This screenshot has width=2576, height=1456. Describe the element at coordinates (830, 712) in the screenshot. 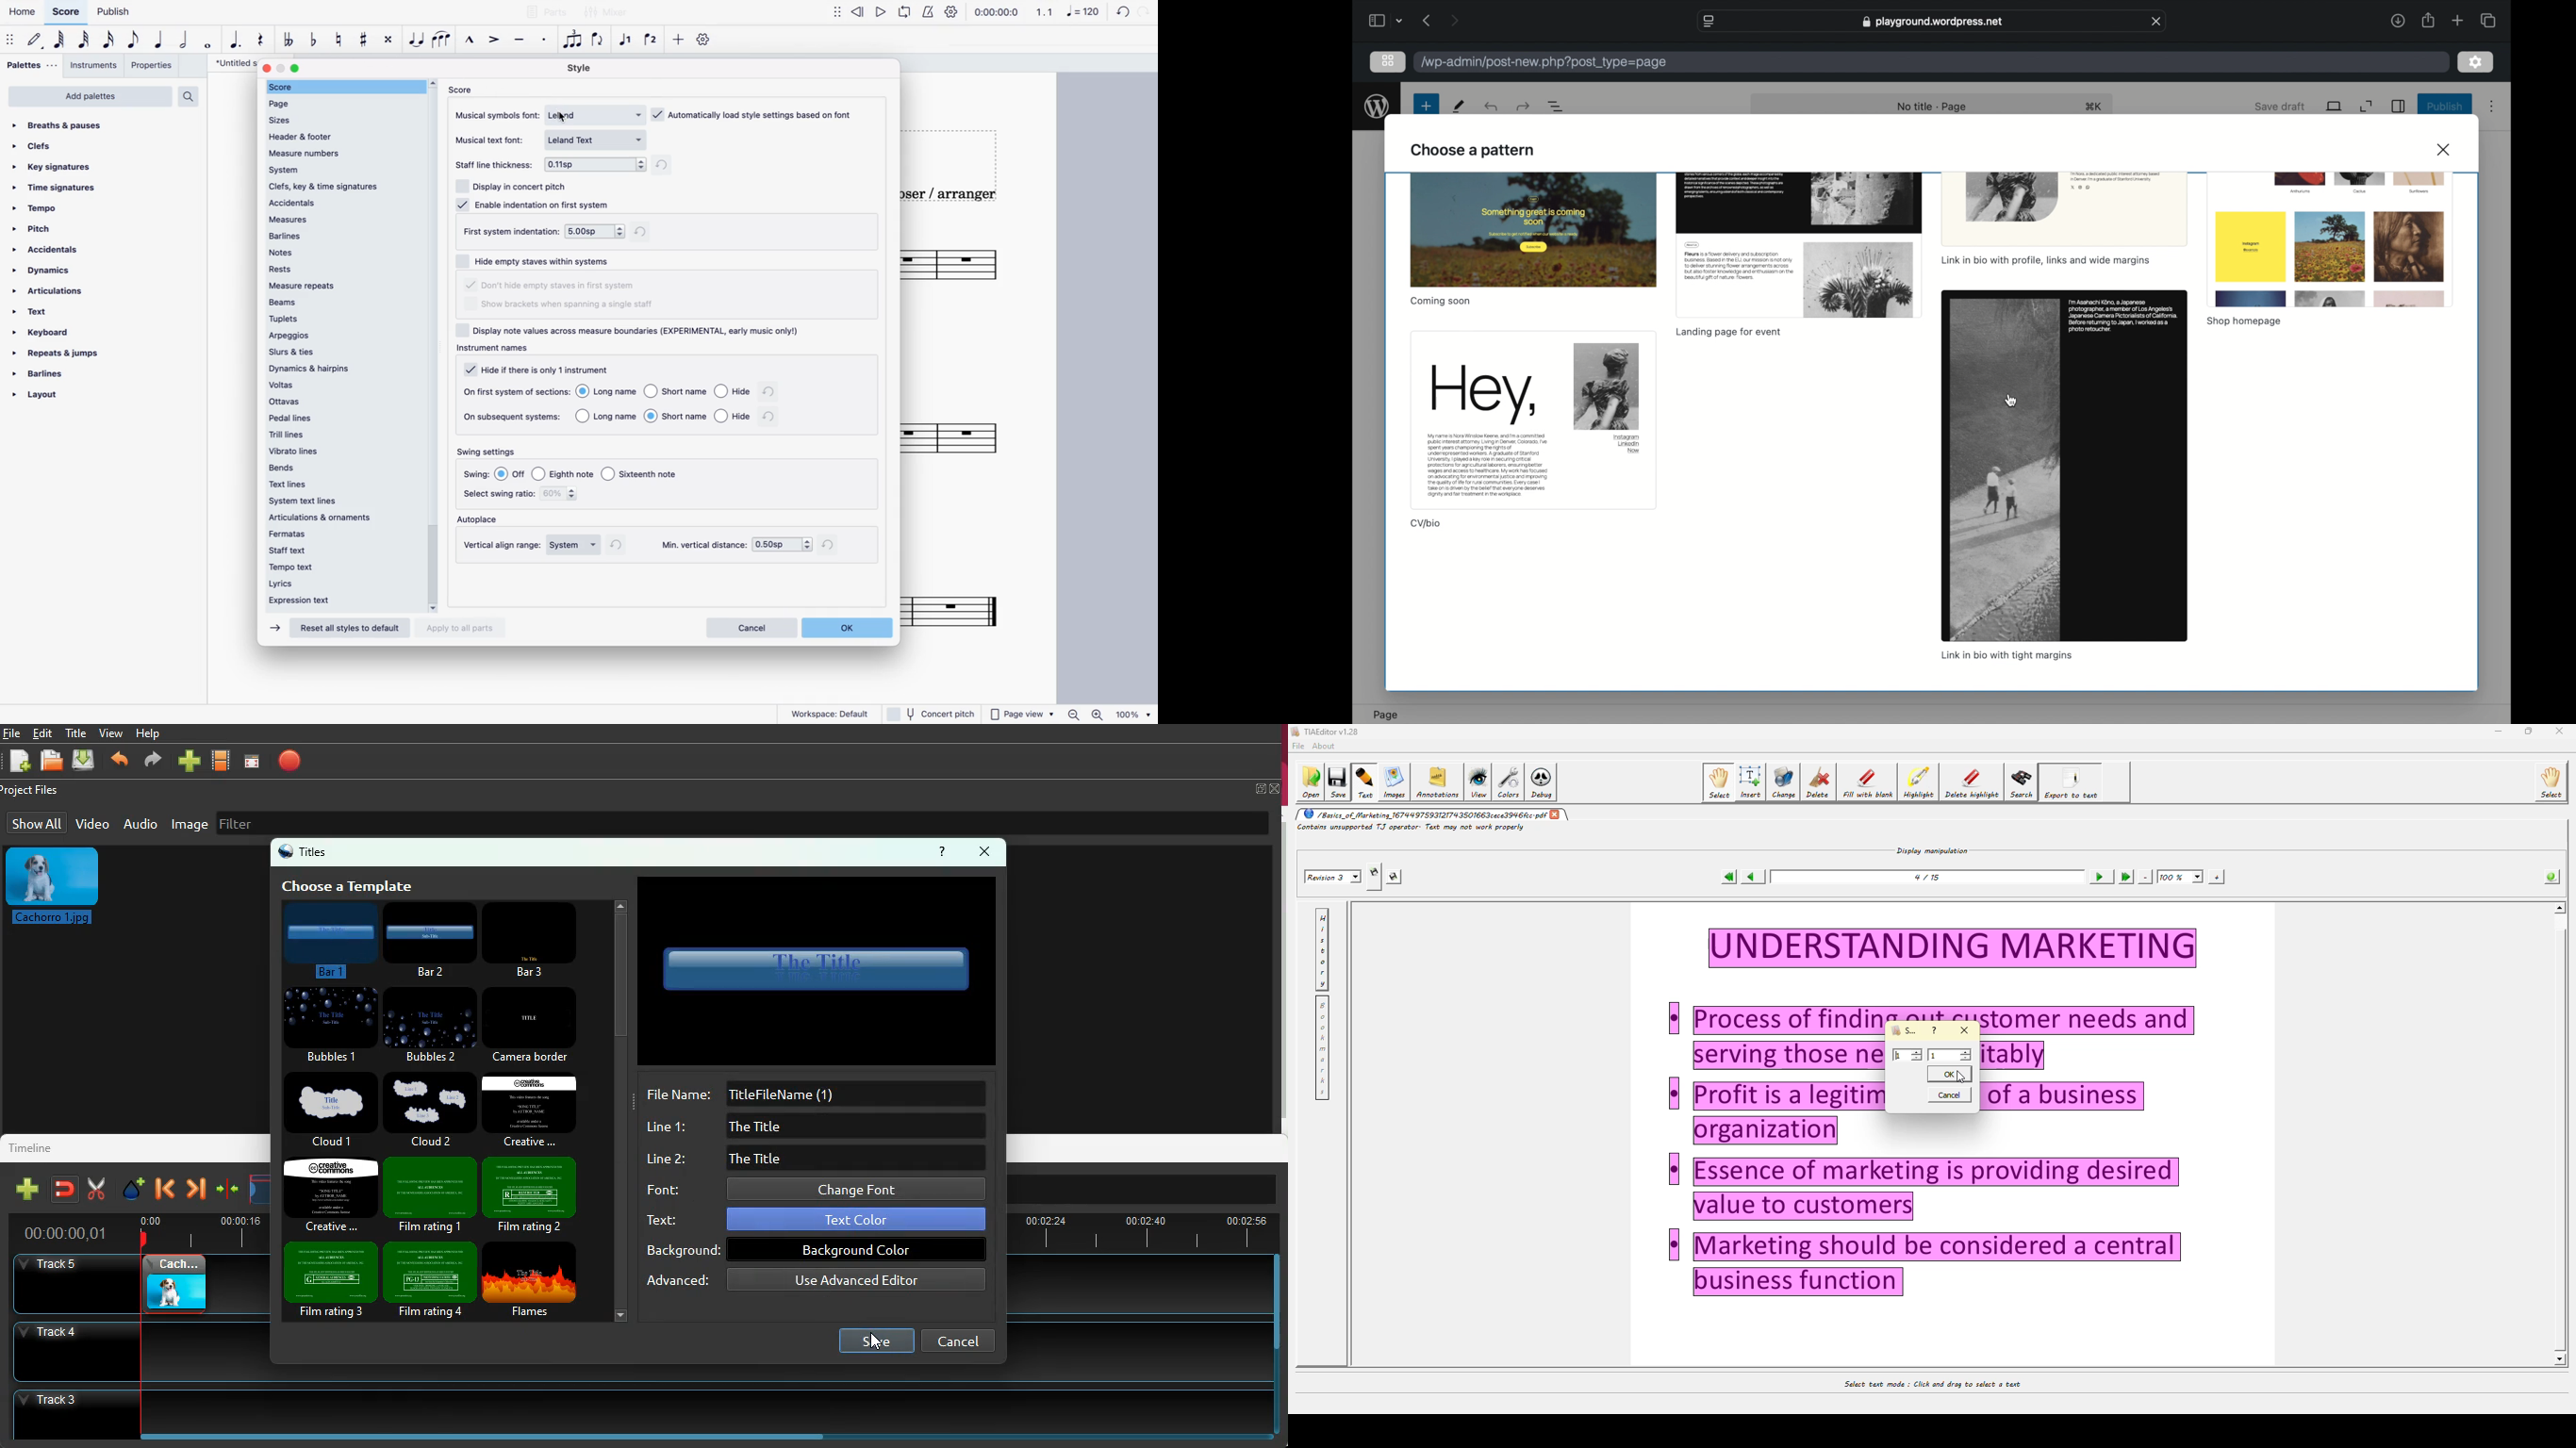

I see `Workspace: Default` at that location.